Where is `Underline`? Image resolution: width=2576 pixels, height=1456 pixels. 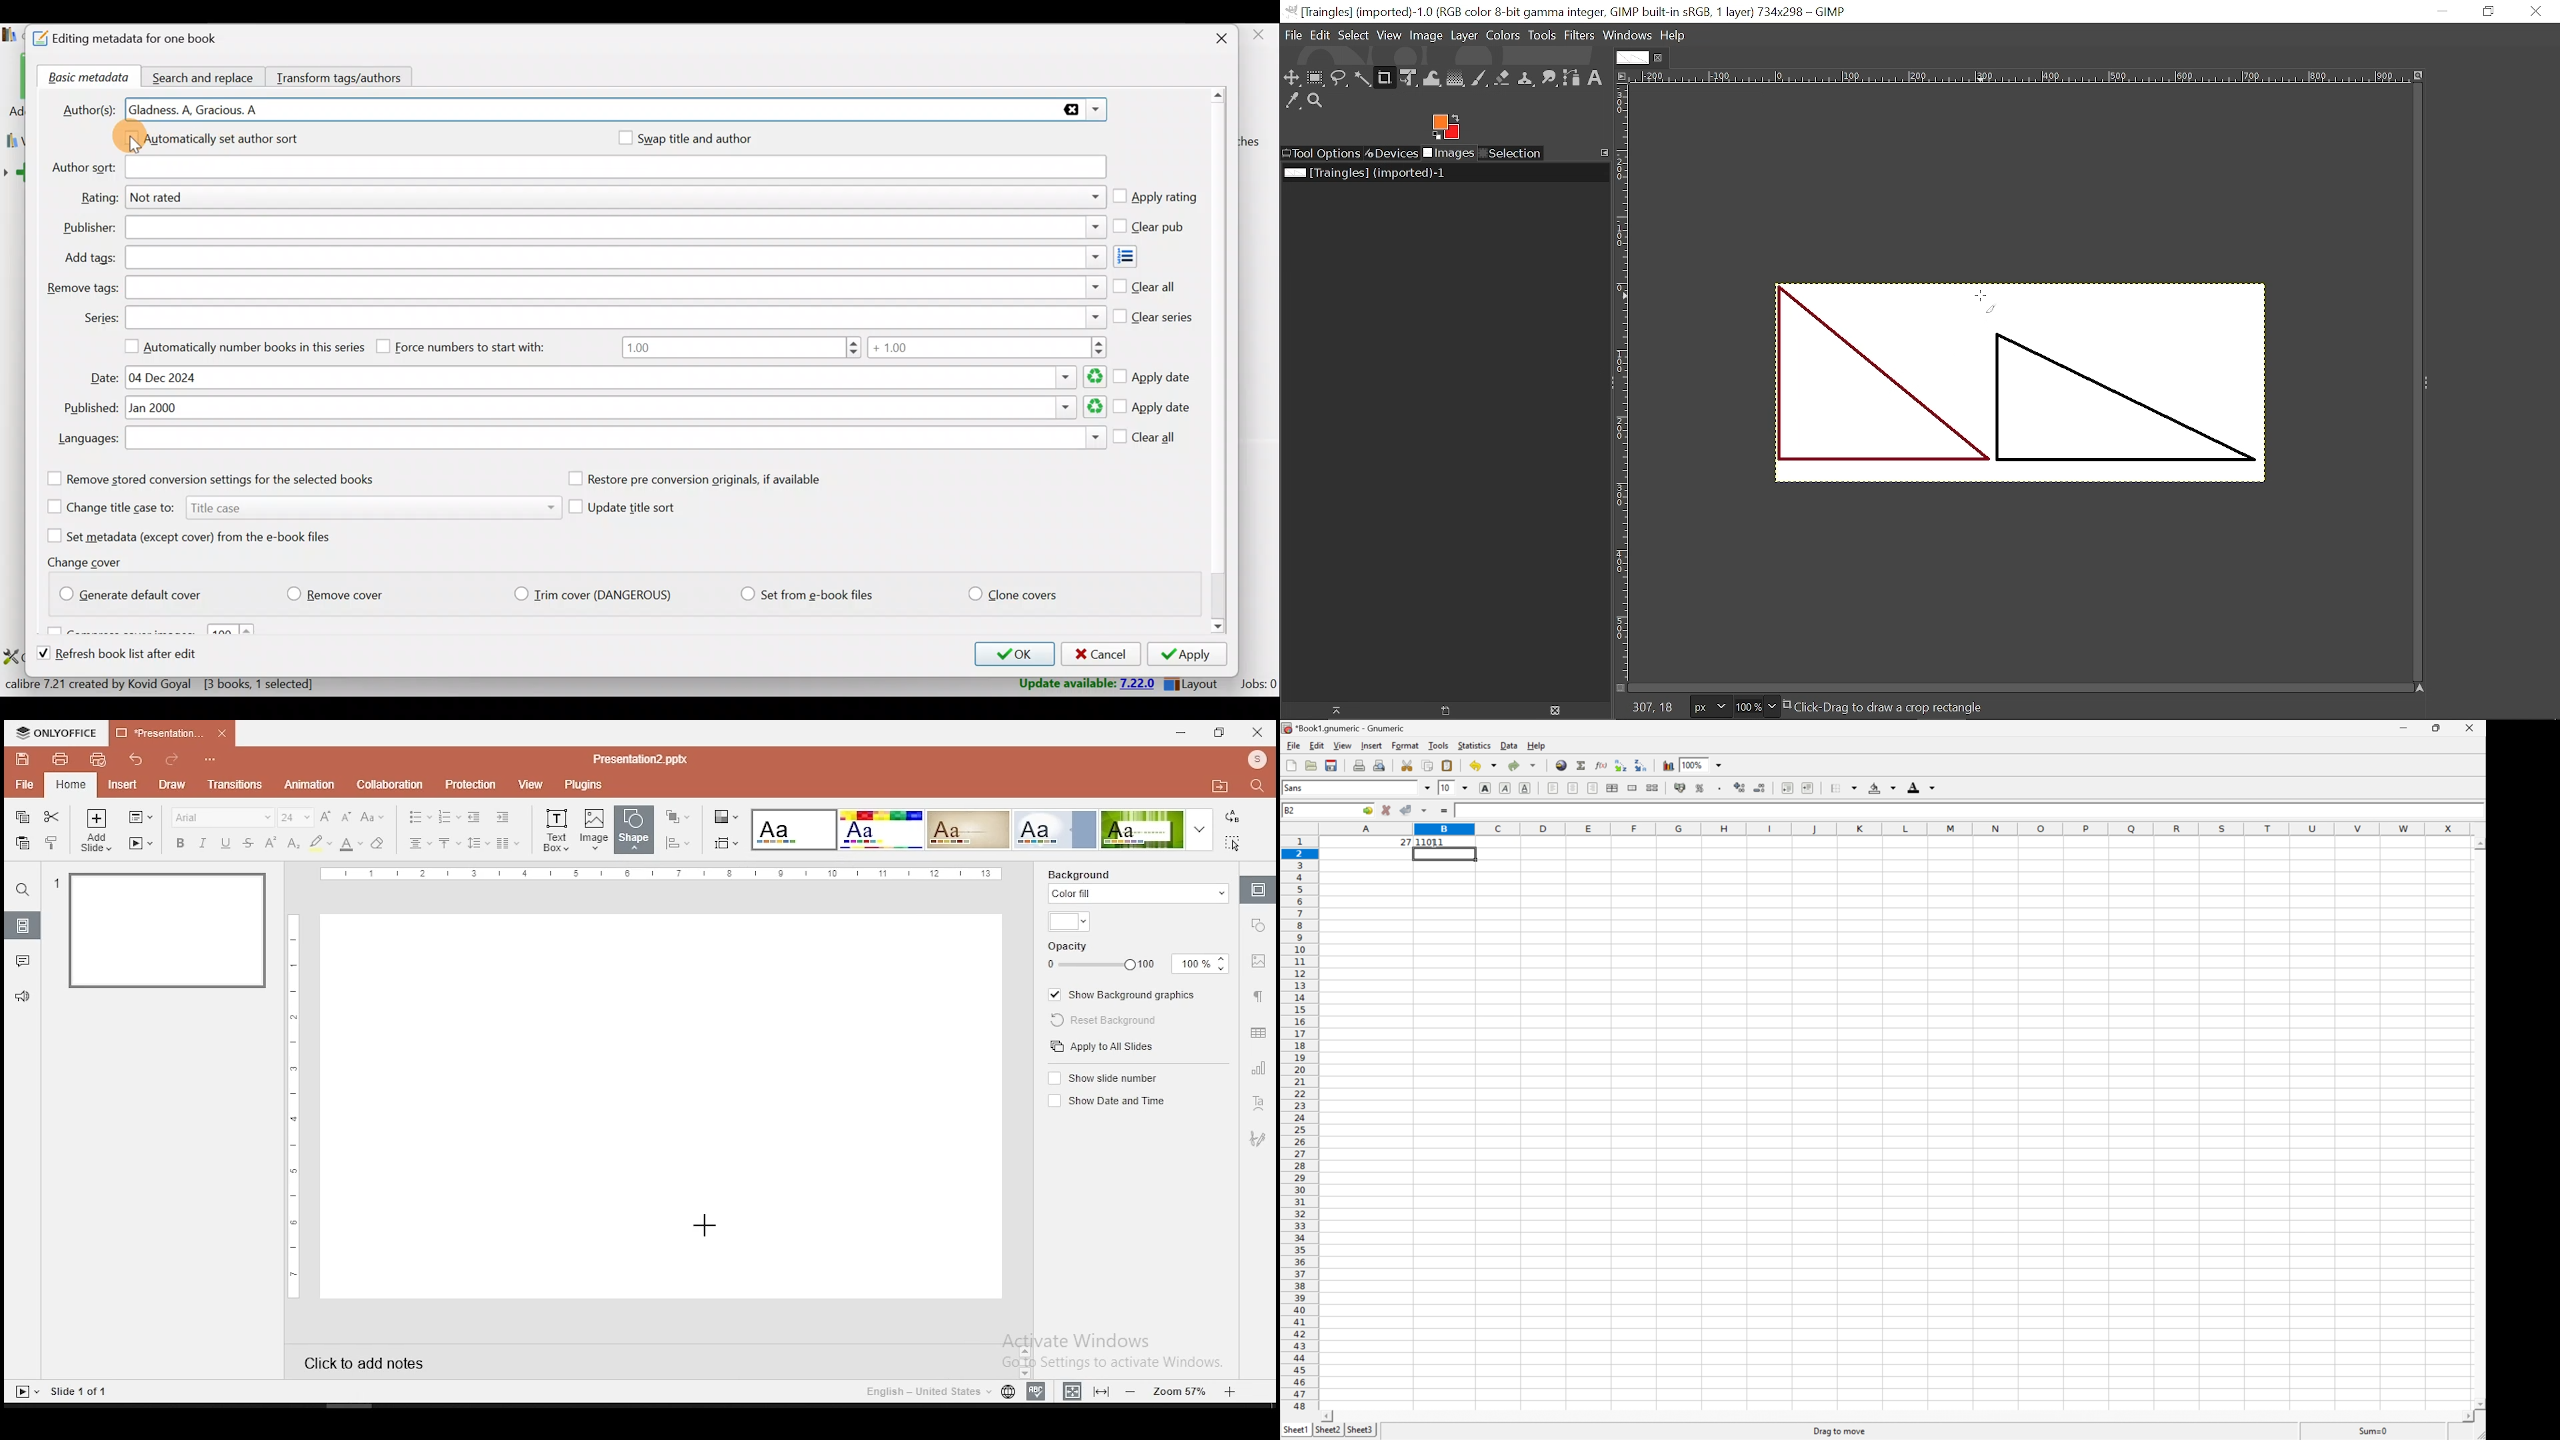
Underline is located at coordinates (1525, 789).